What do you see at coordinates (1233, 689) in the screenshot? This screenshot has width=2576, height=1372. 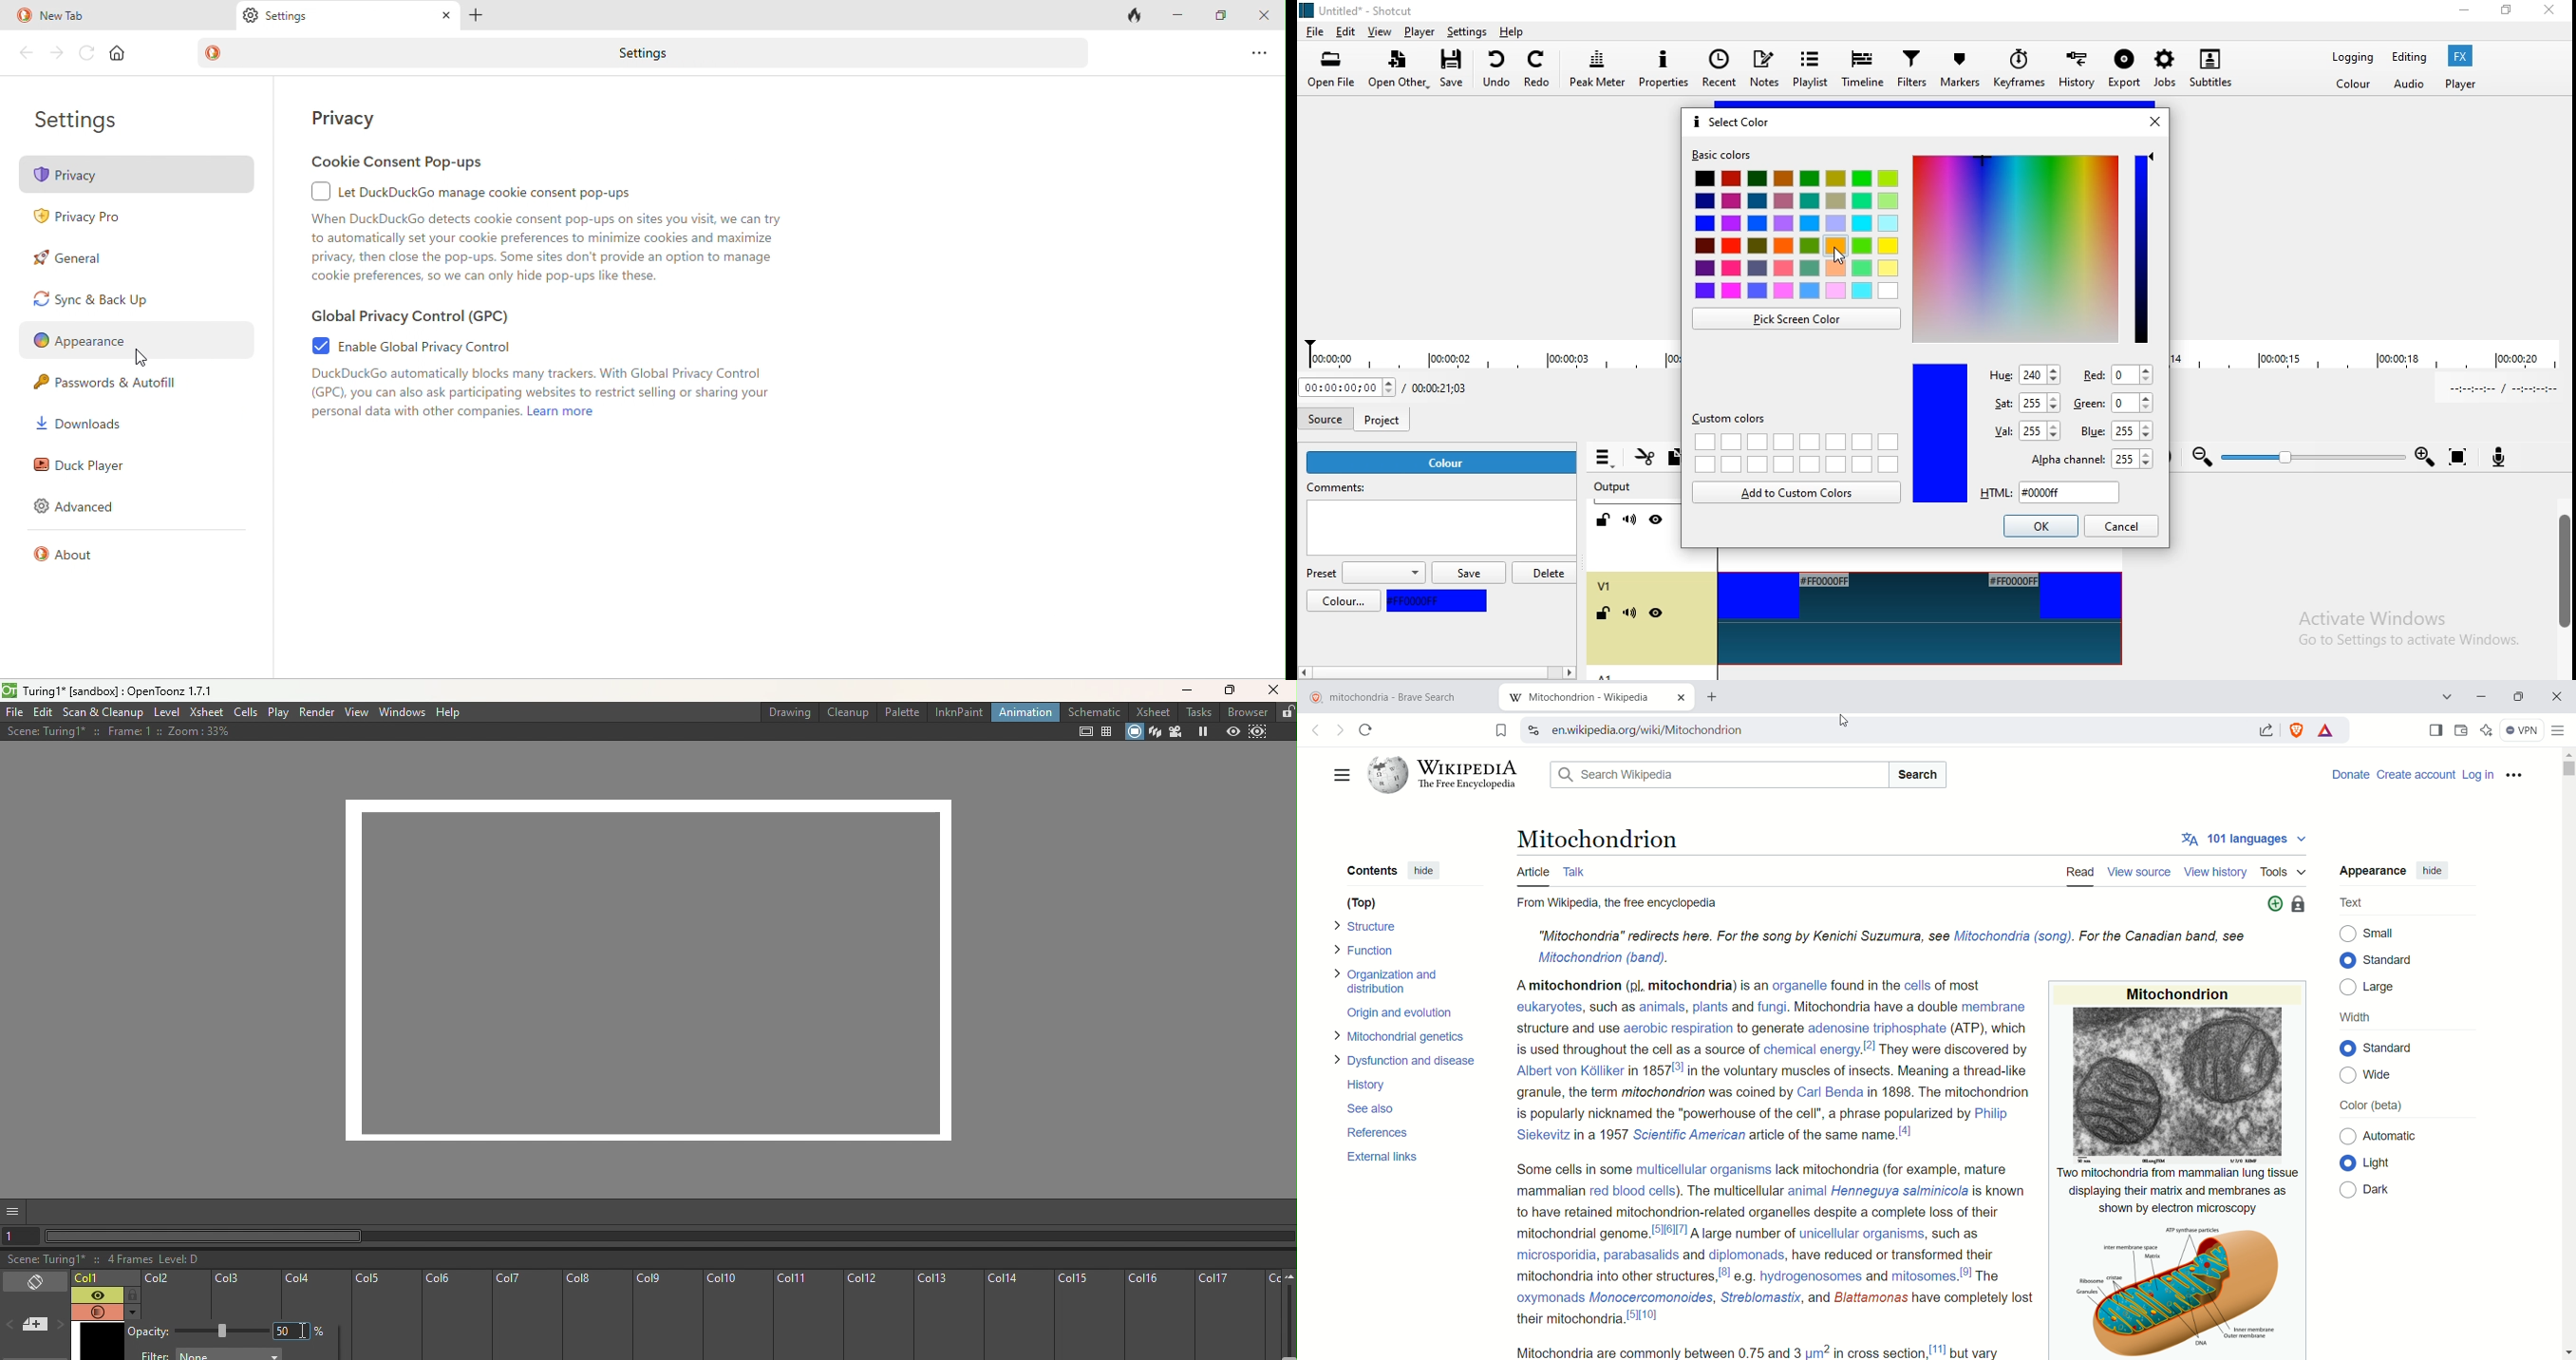 I see `Maximize` at bounding box center [1233, 689].